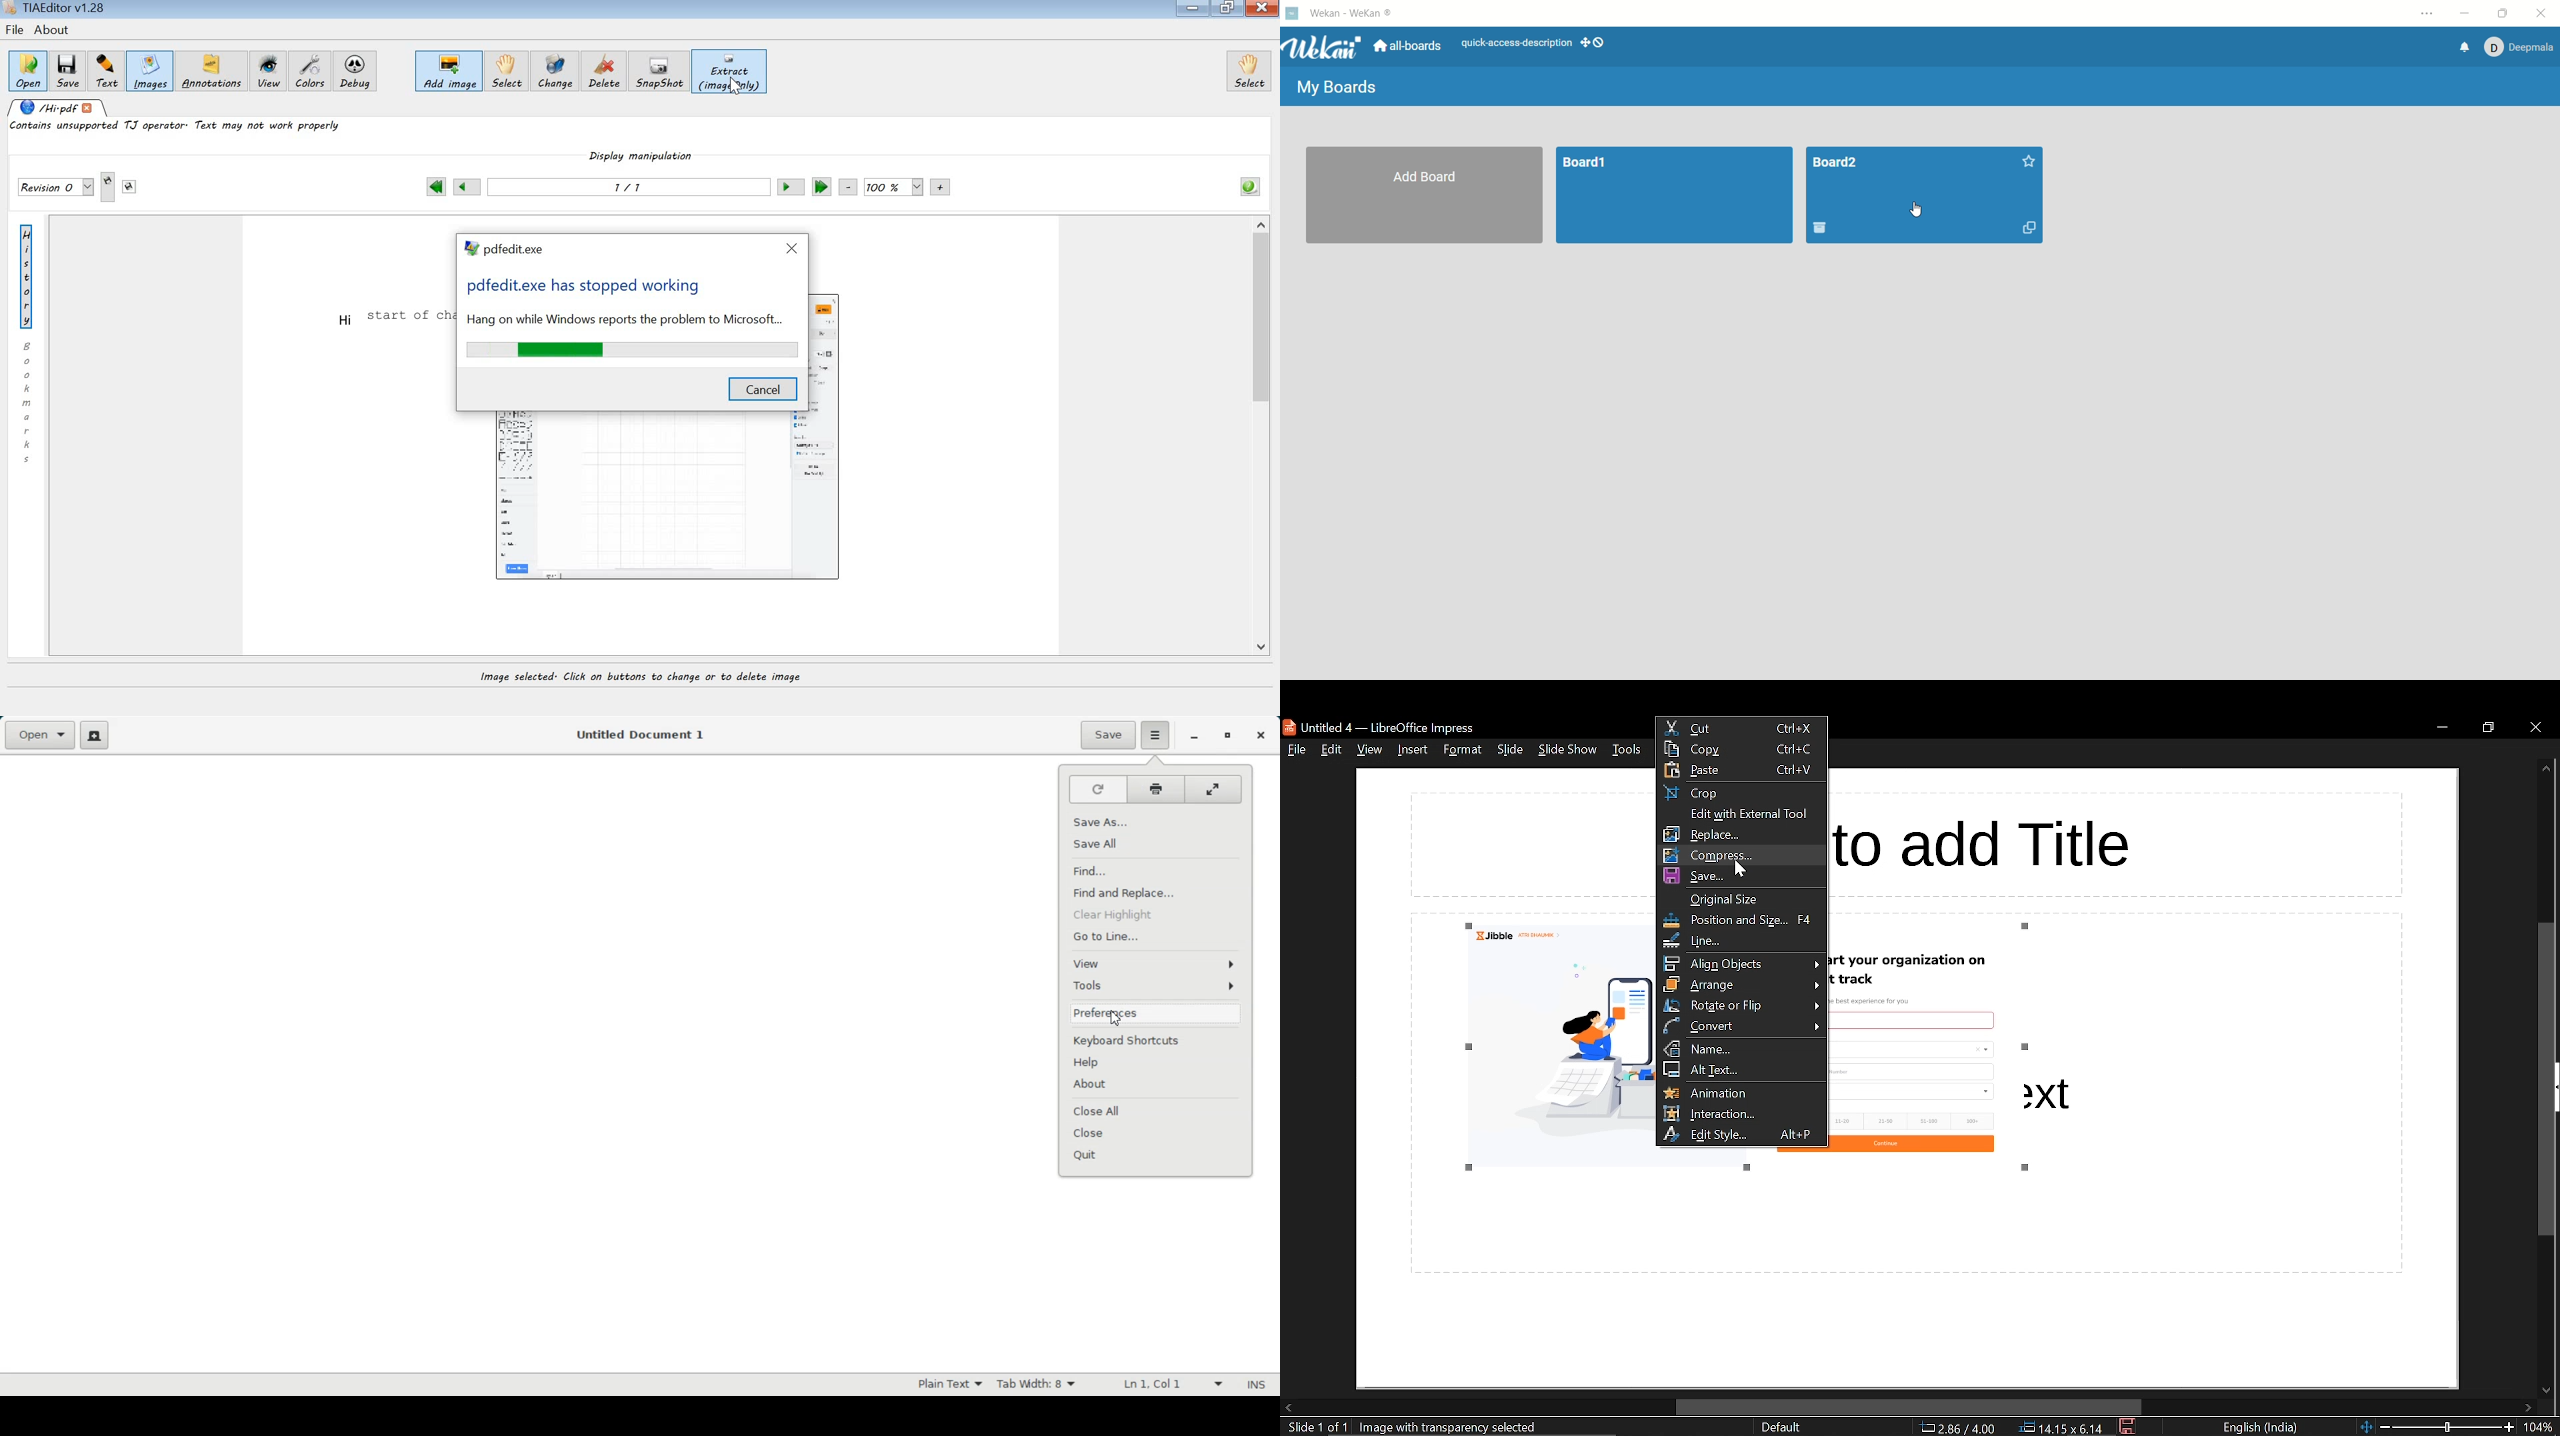 The width and height of the screenshot is (2576, 1456). I want to click on save revisions, so click(55, 188).